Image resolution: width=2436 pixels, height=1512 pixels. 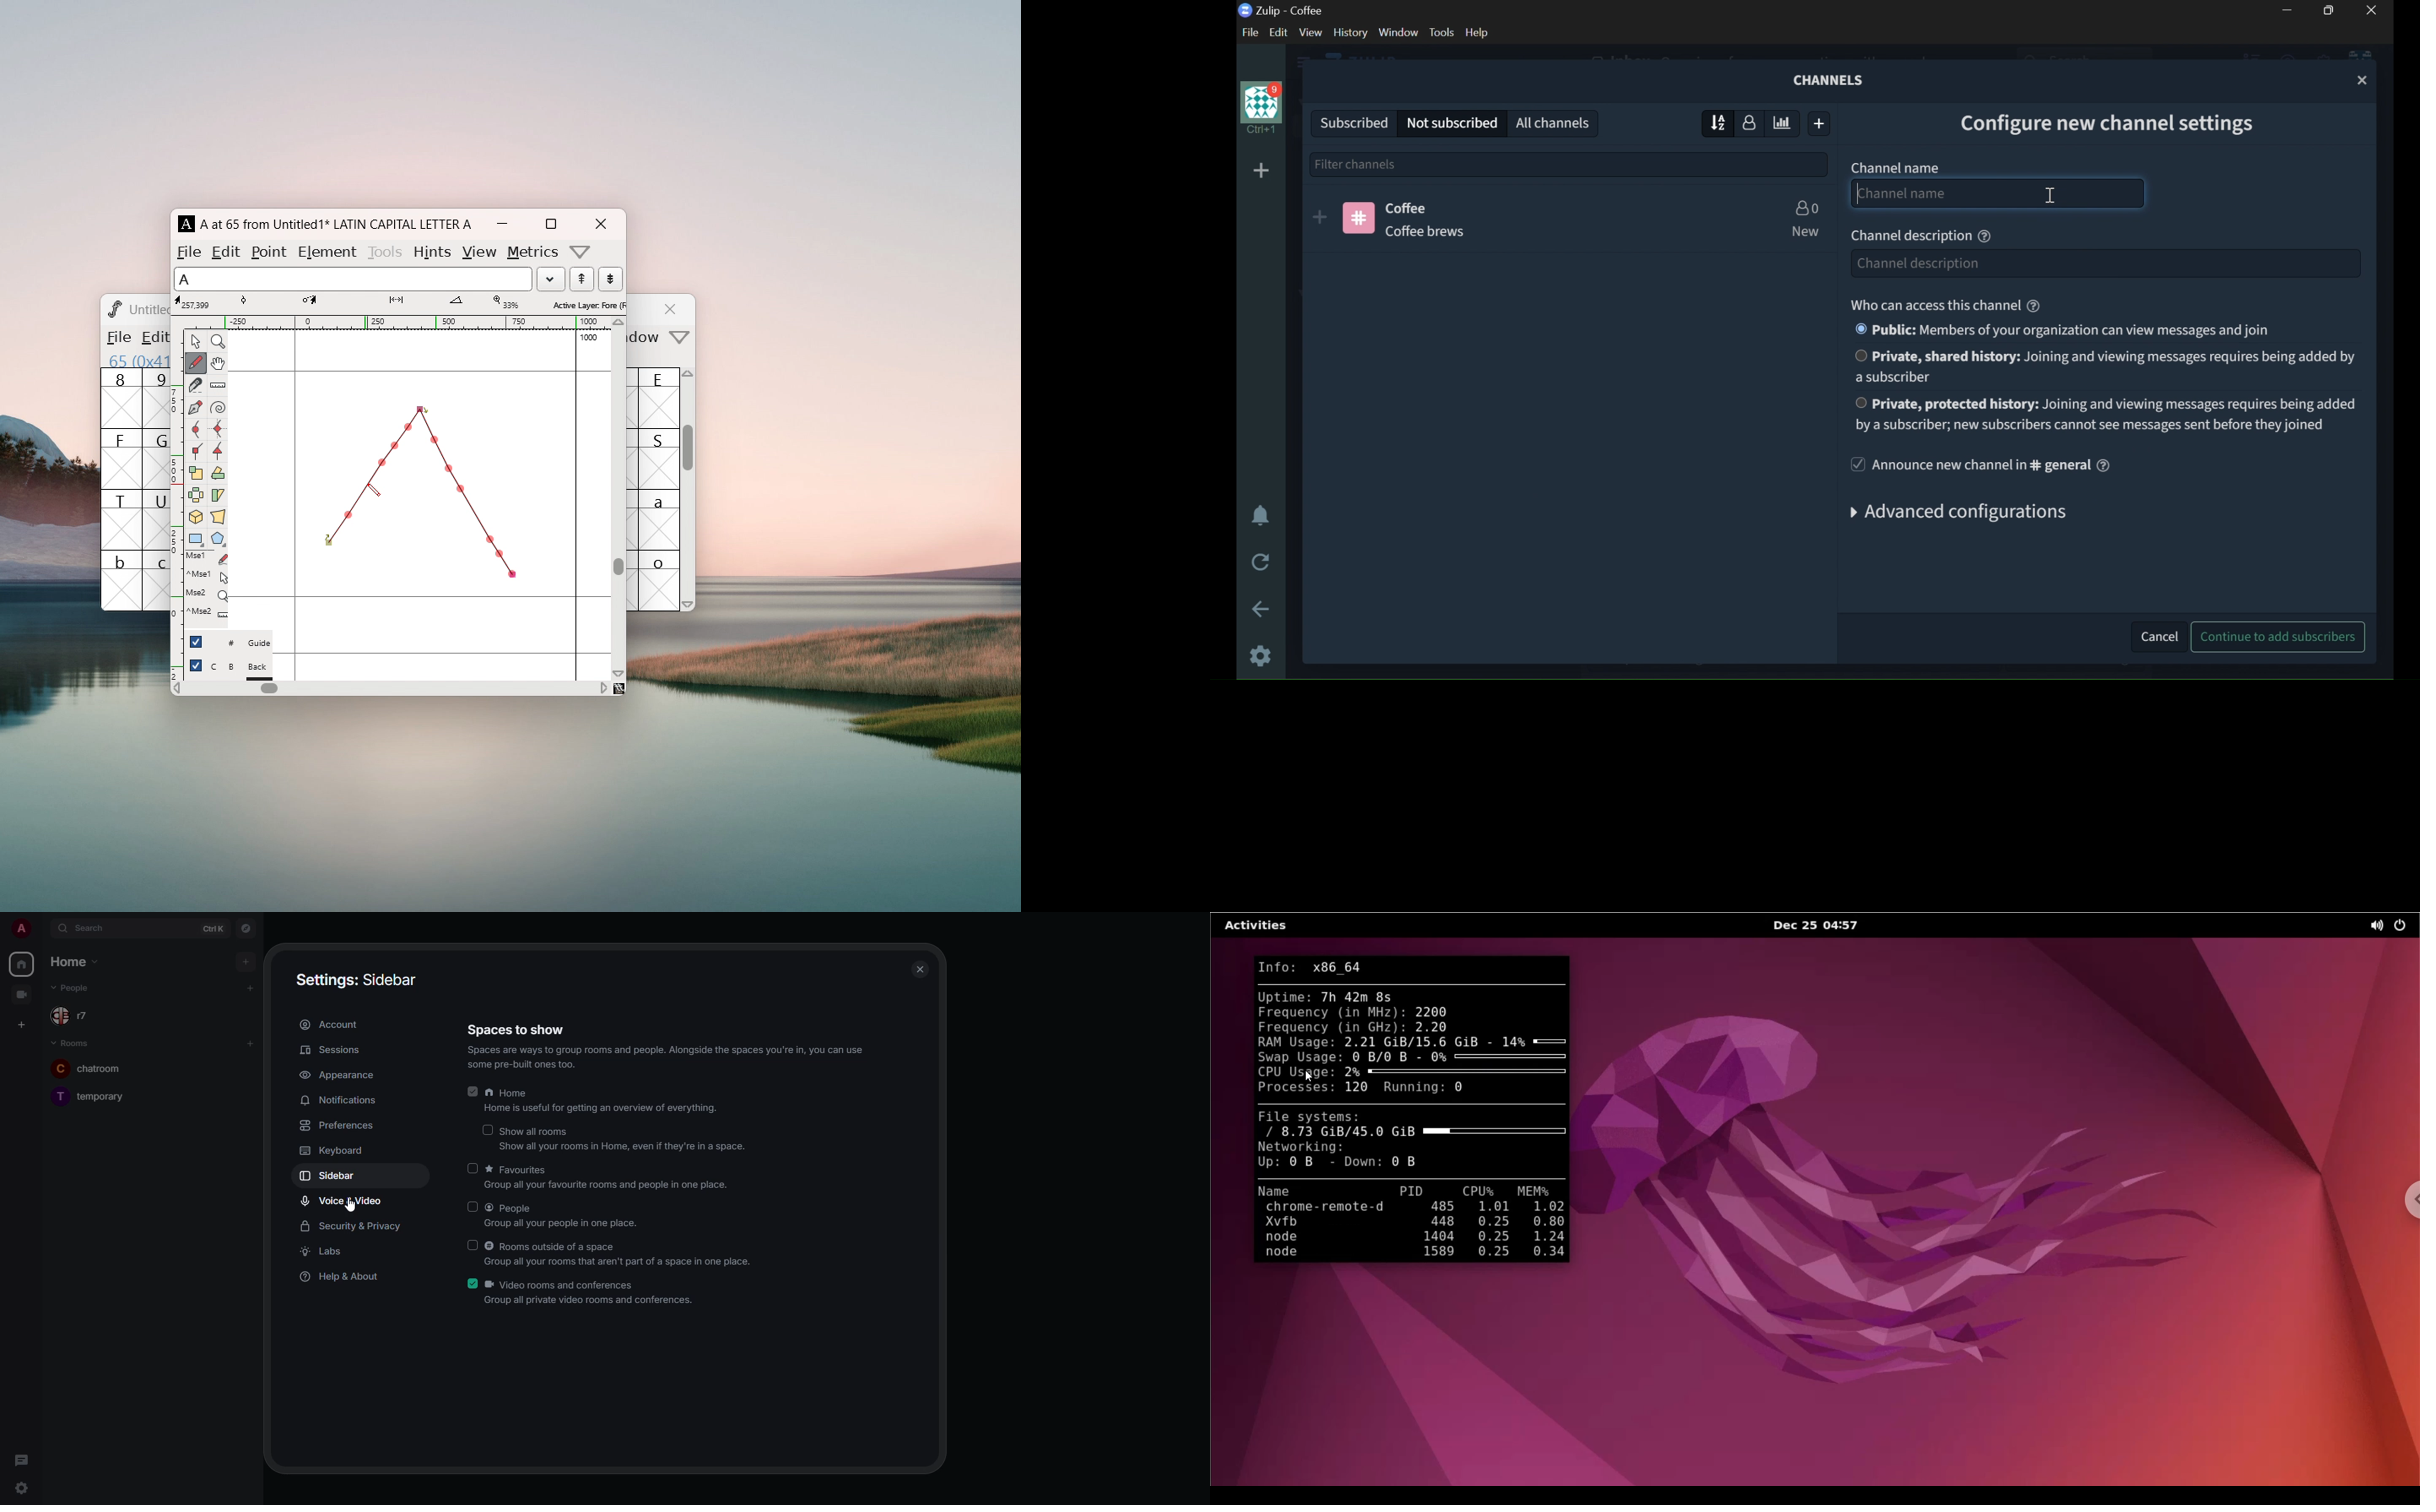 I want to click on F, so click(x=122, y=459).